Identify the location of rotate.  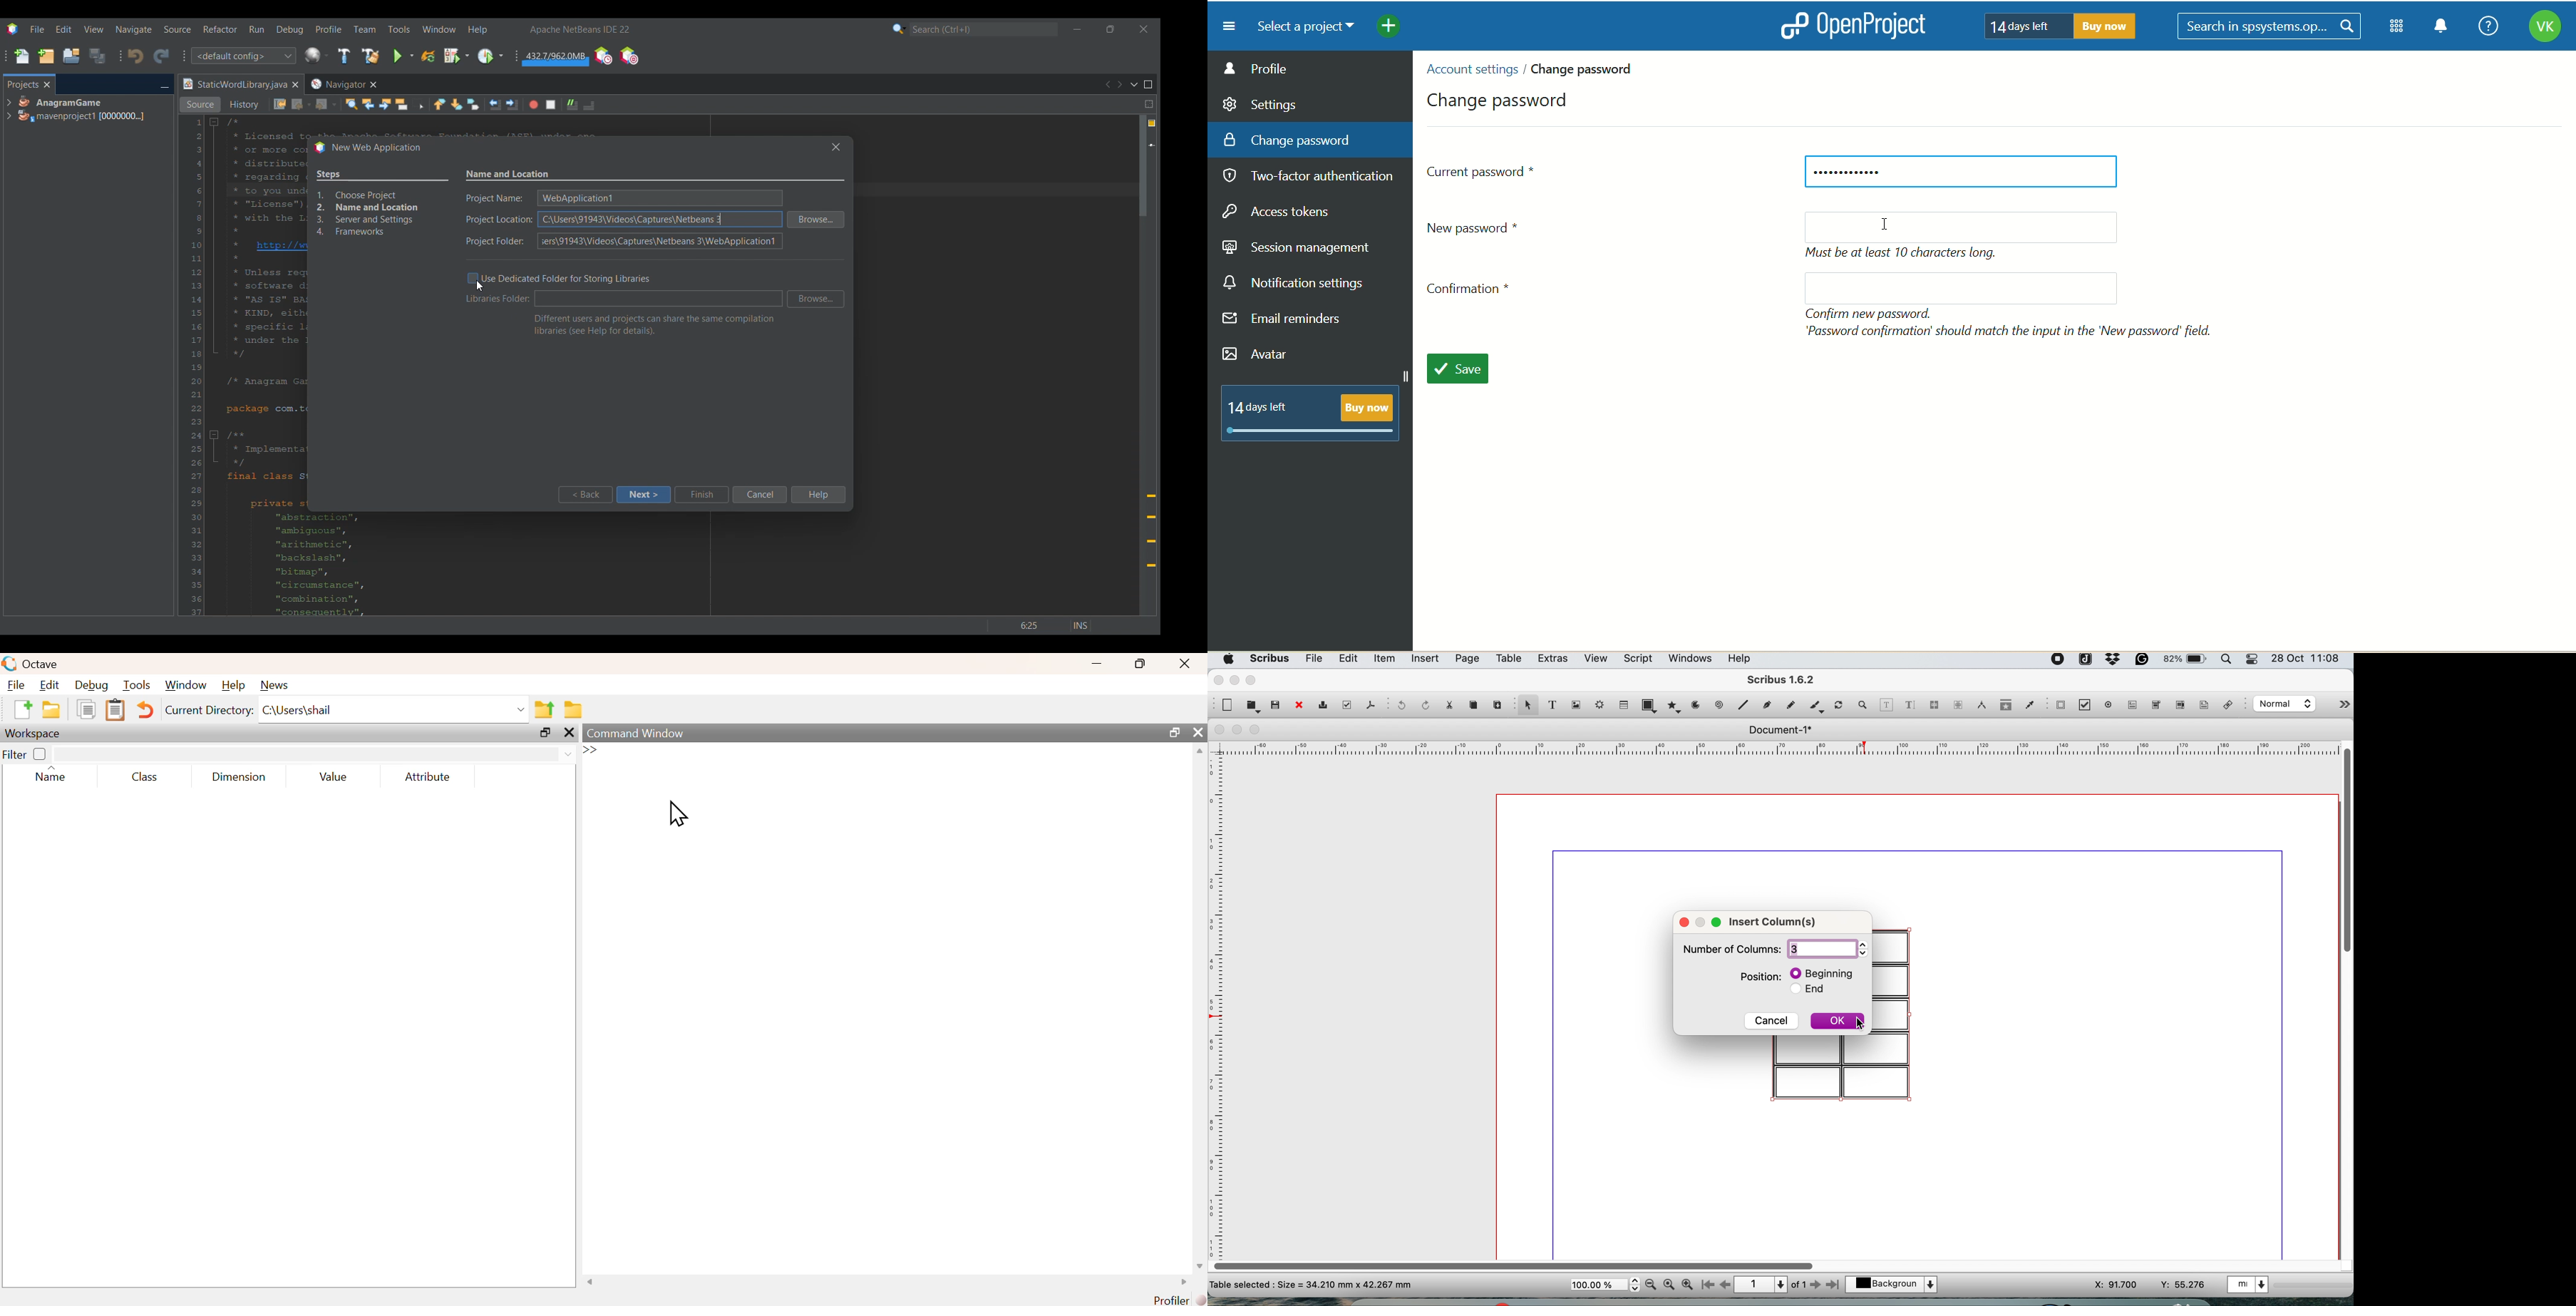
(1840, 706).